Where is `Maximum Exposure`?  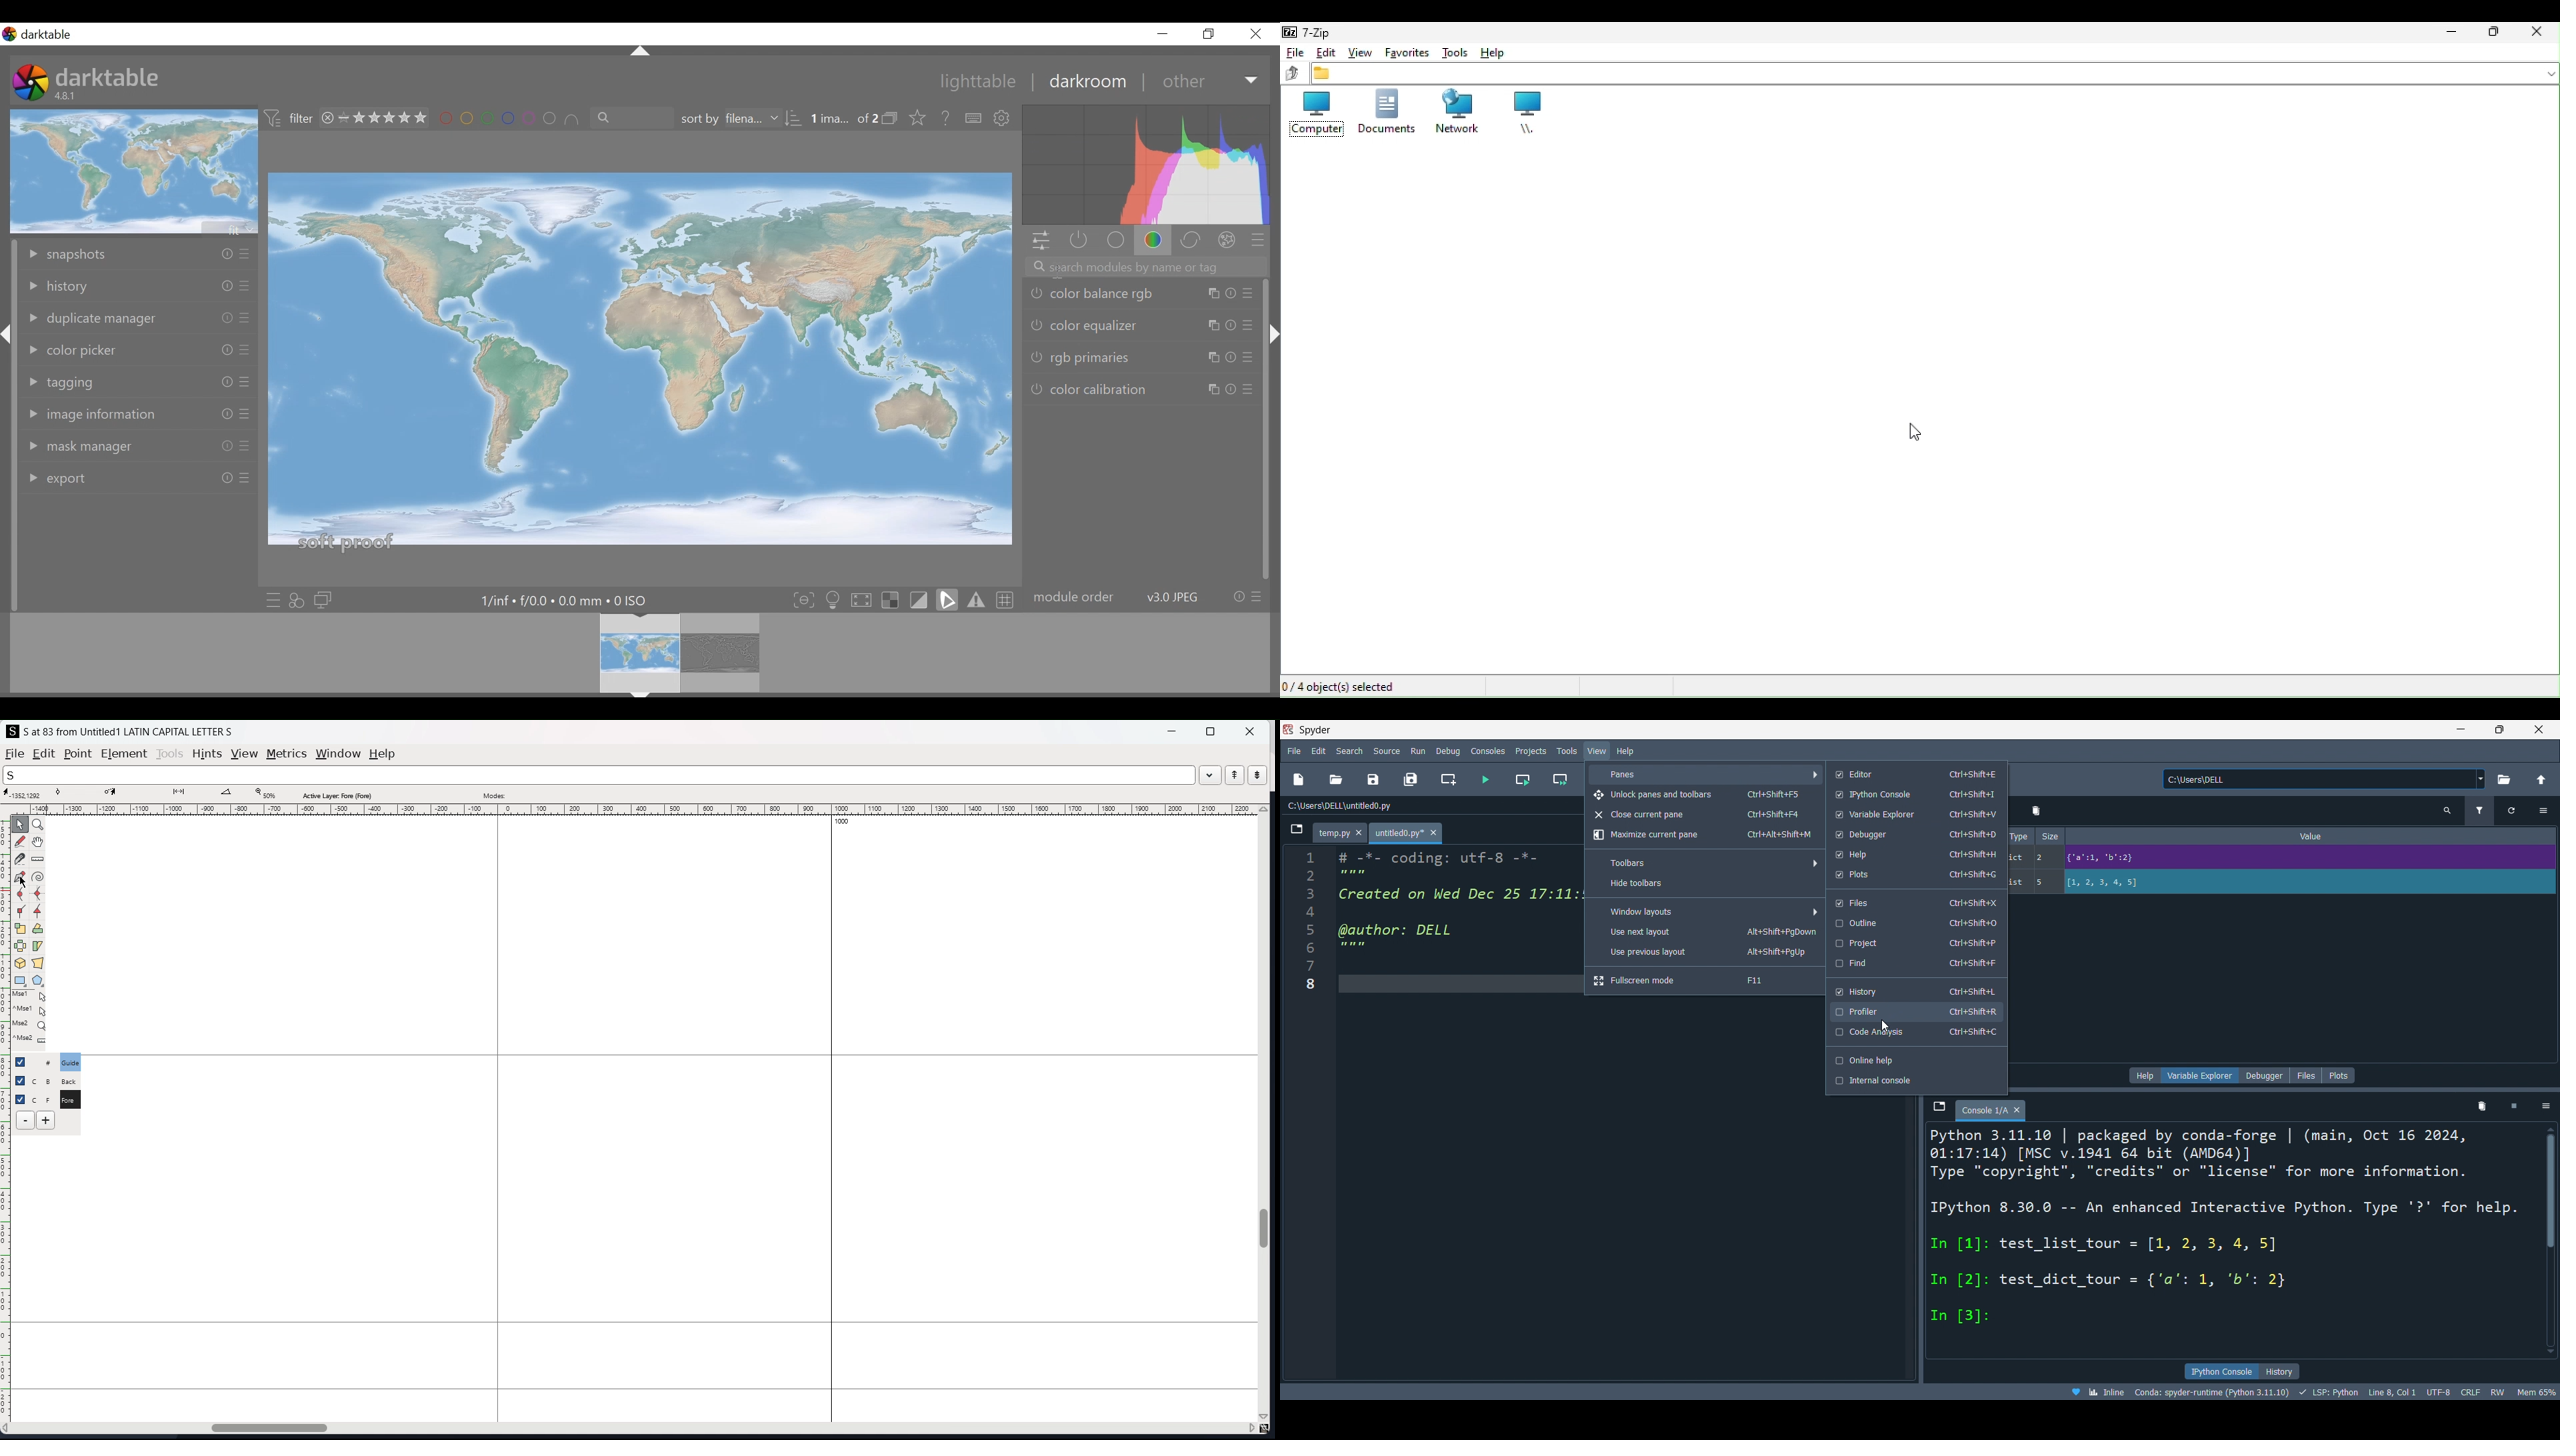
Maximum Exposure is located at coordinates (562, 600).